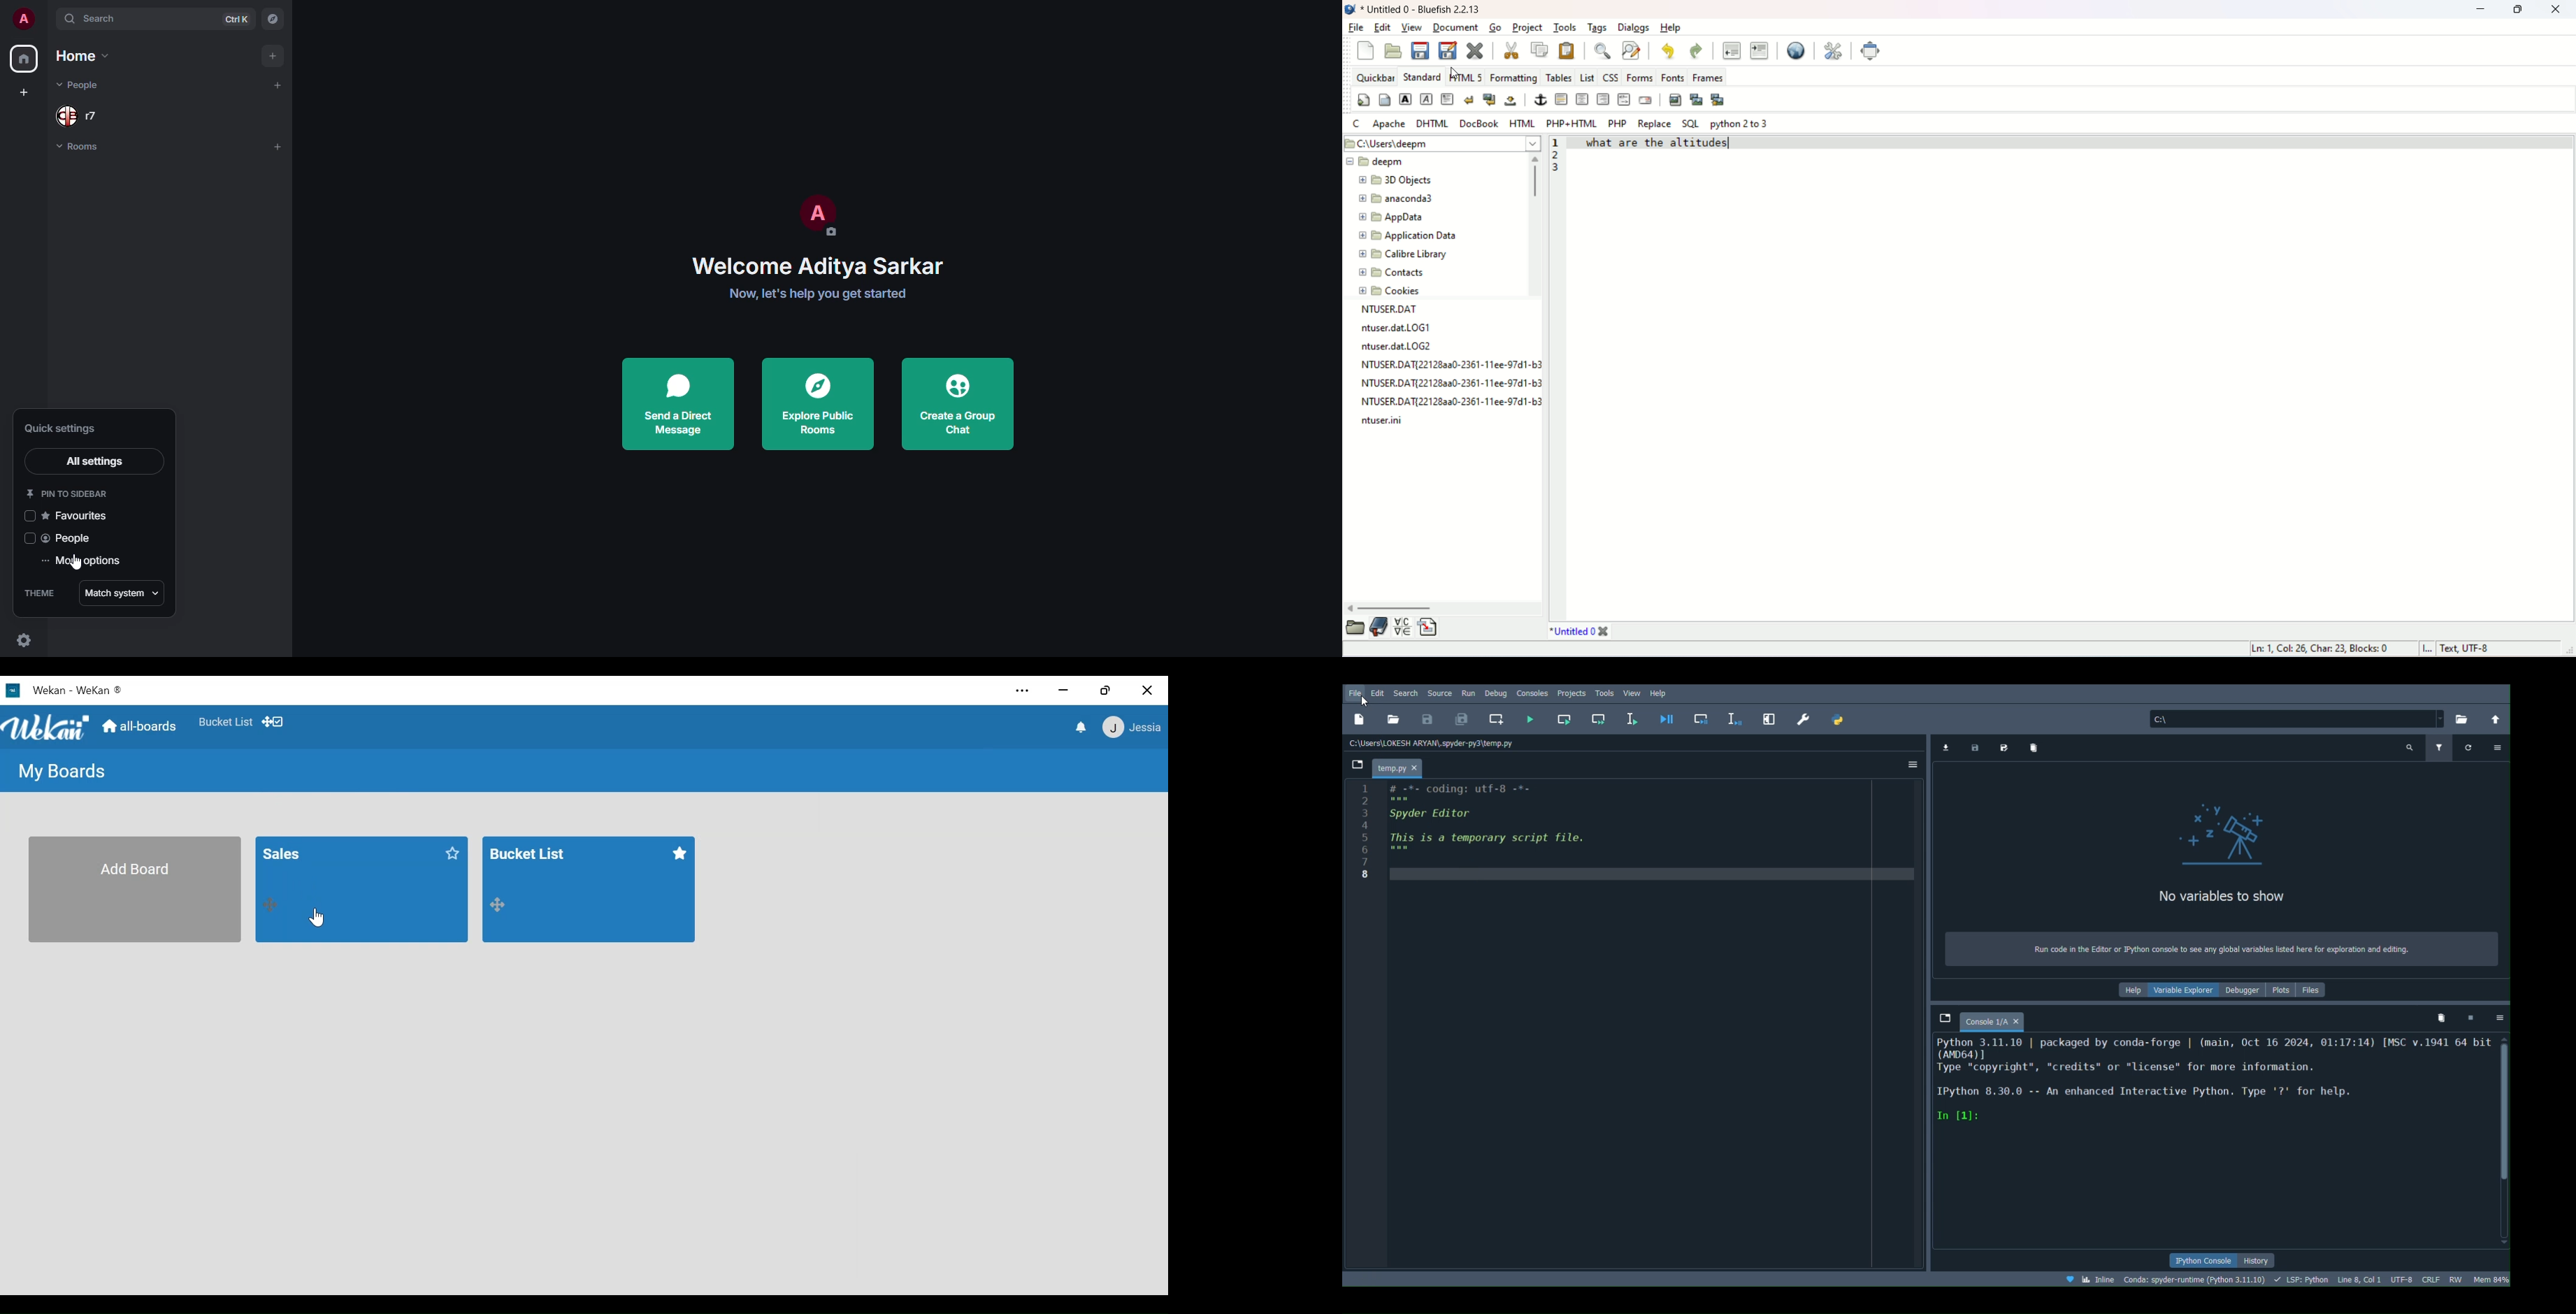 This screenshot has height=1316, width=2576. Describe the element at coordinates (2196, 1278) in the screenshot. I see `Version` at that location.